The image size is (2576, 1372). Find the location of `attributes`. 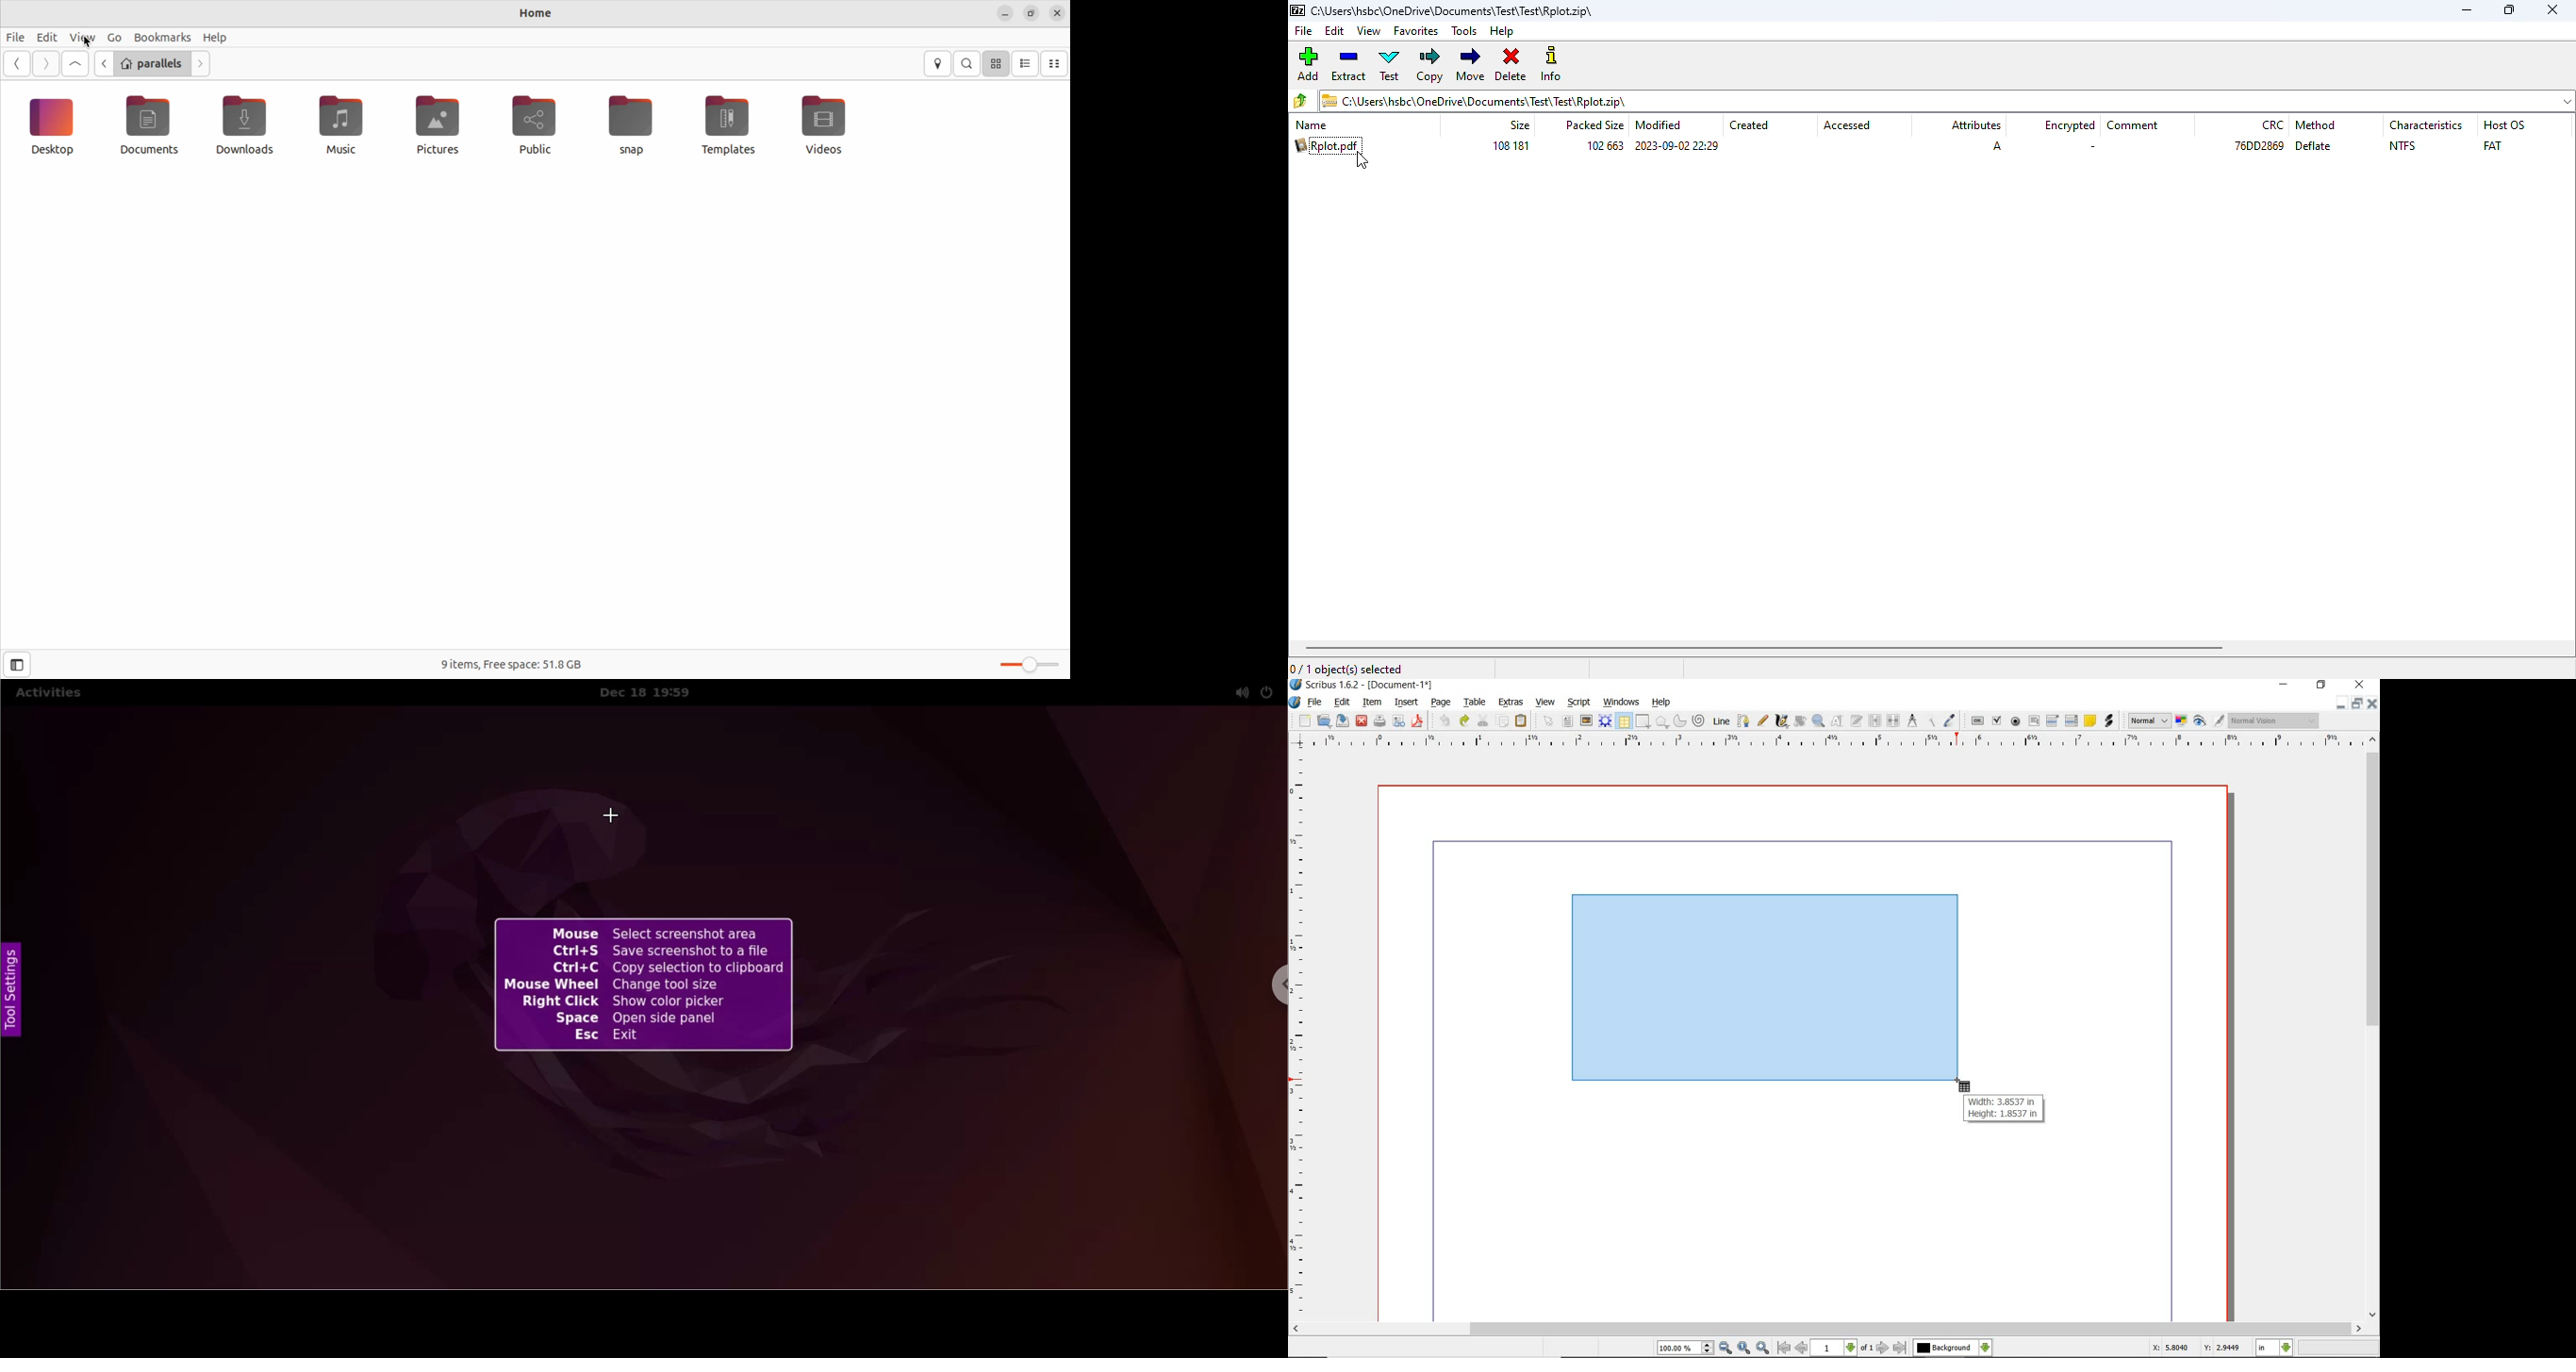

attributes is located at coordinates (1976, 124).